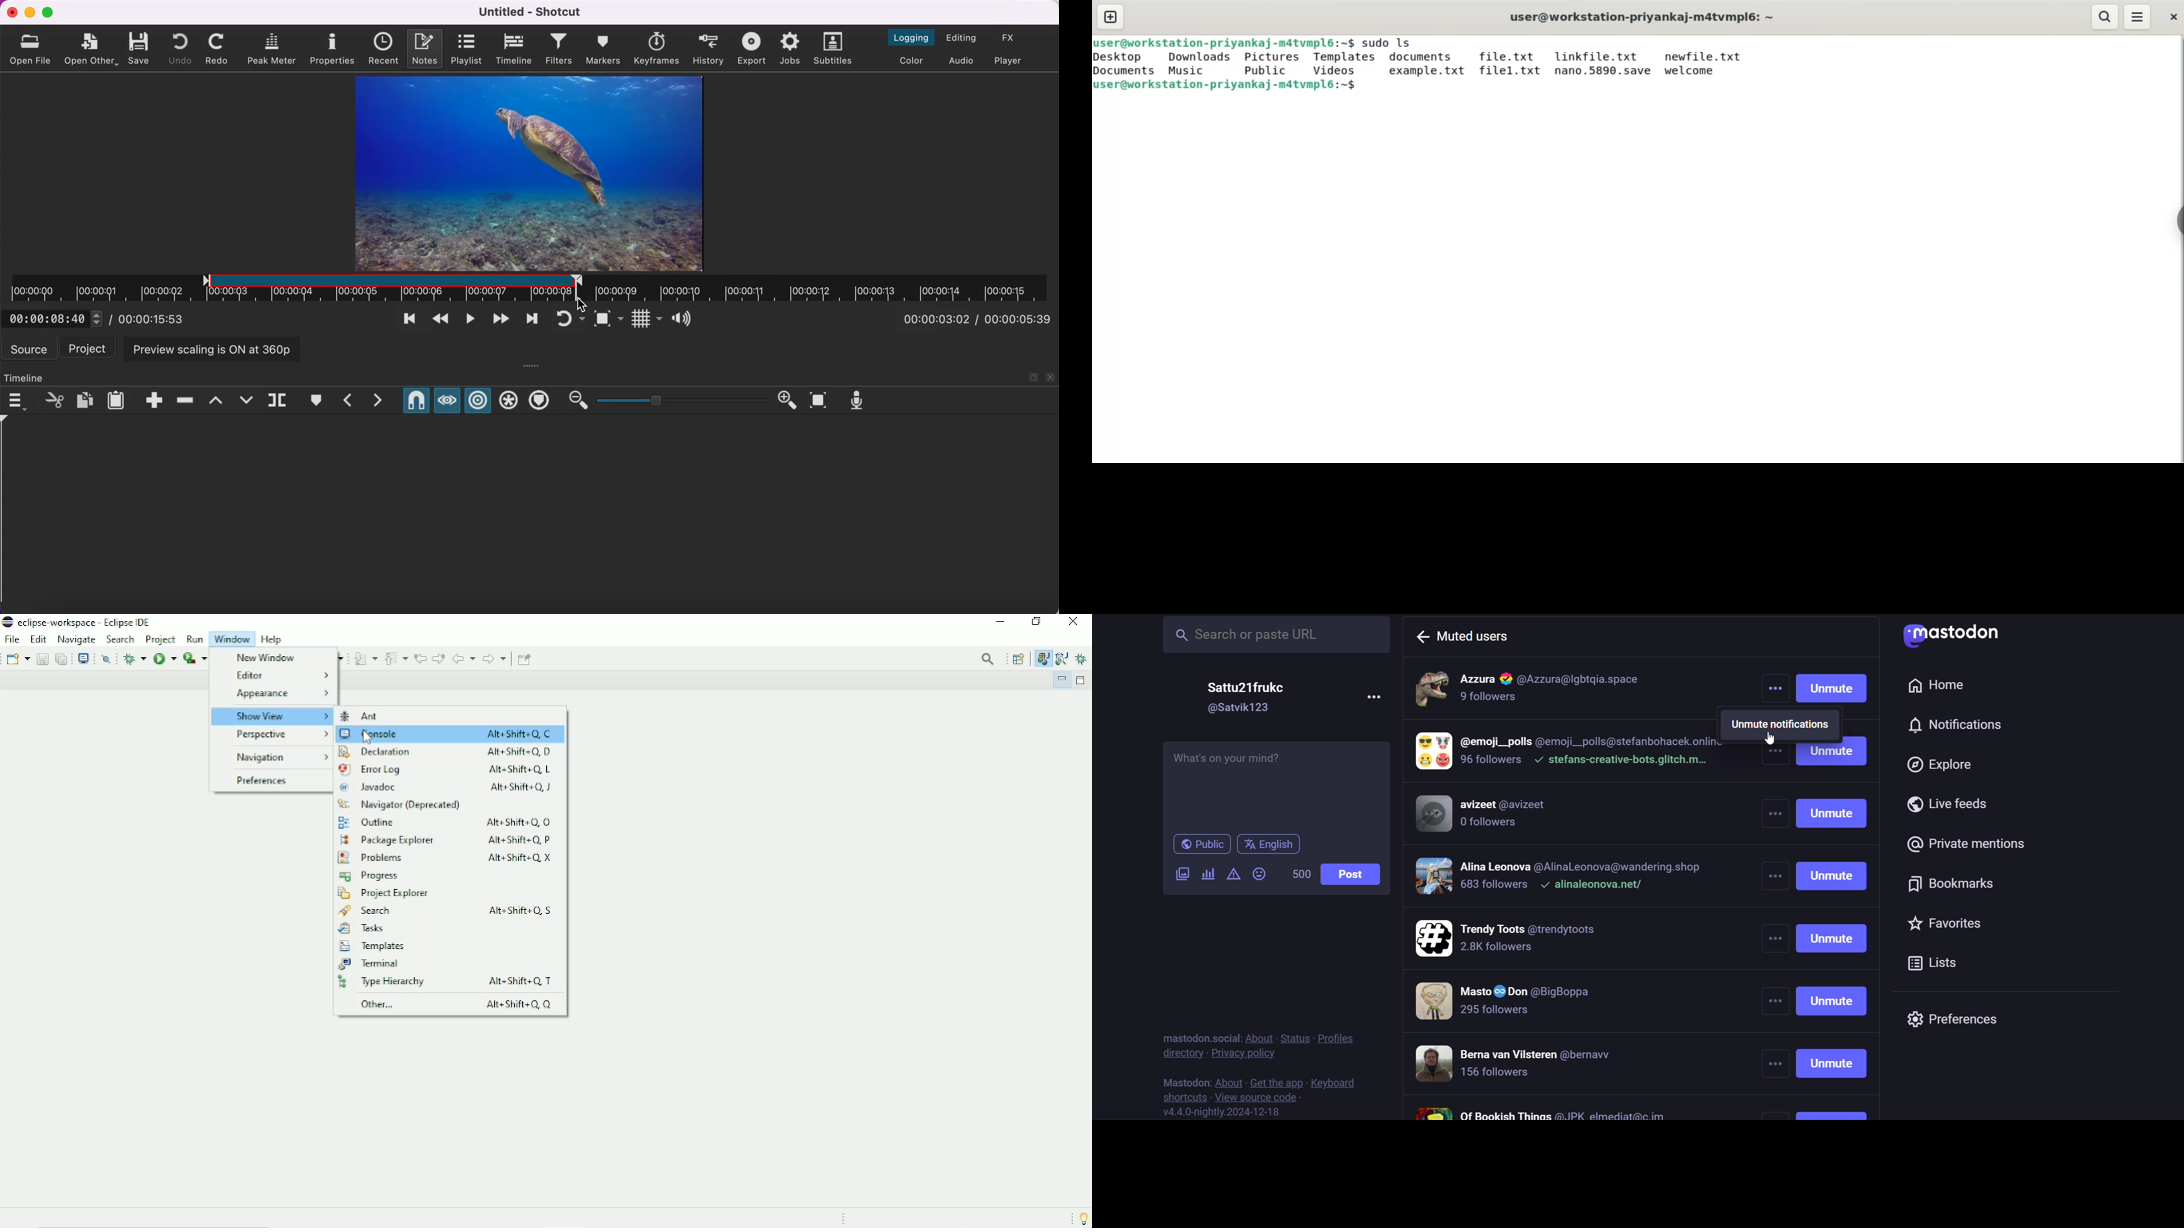 This screenshot has width=2184, height=1232. Describe the element at coordinates (914, 61) in the screenshot. I see `switch to the color layout` at that location.